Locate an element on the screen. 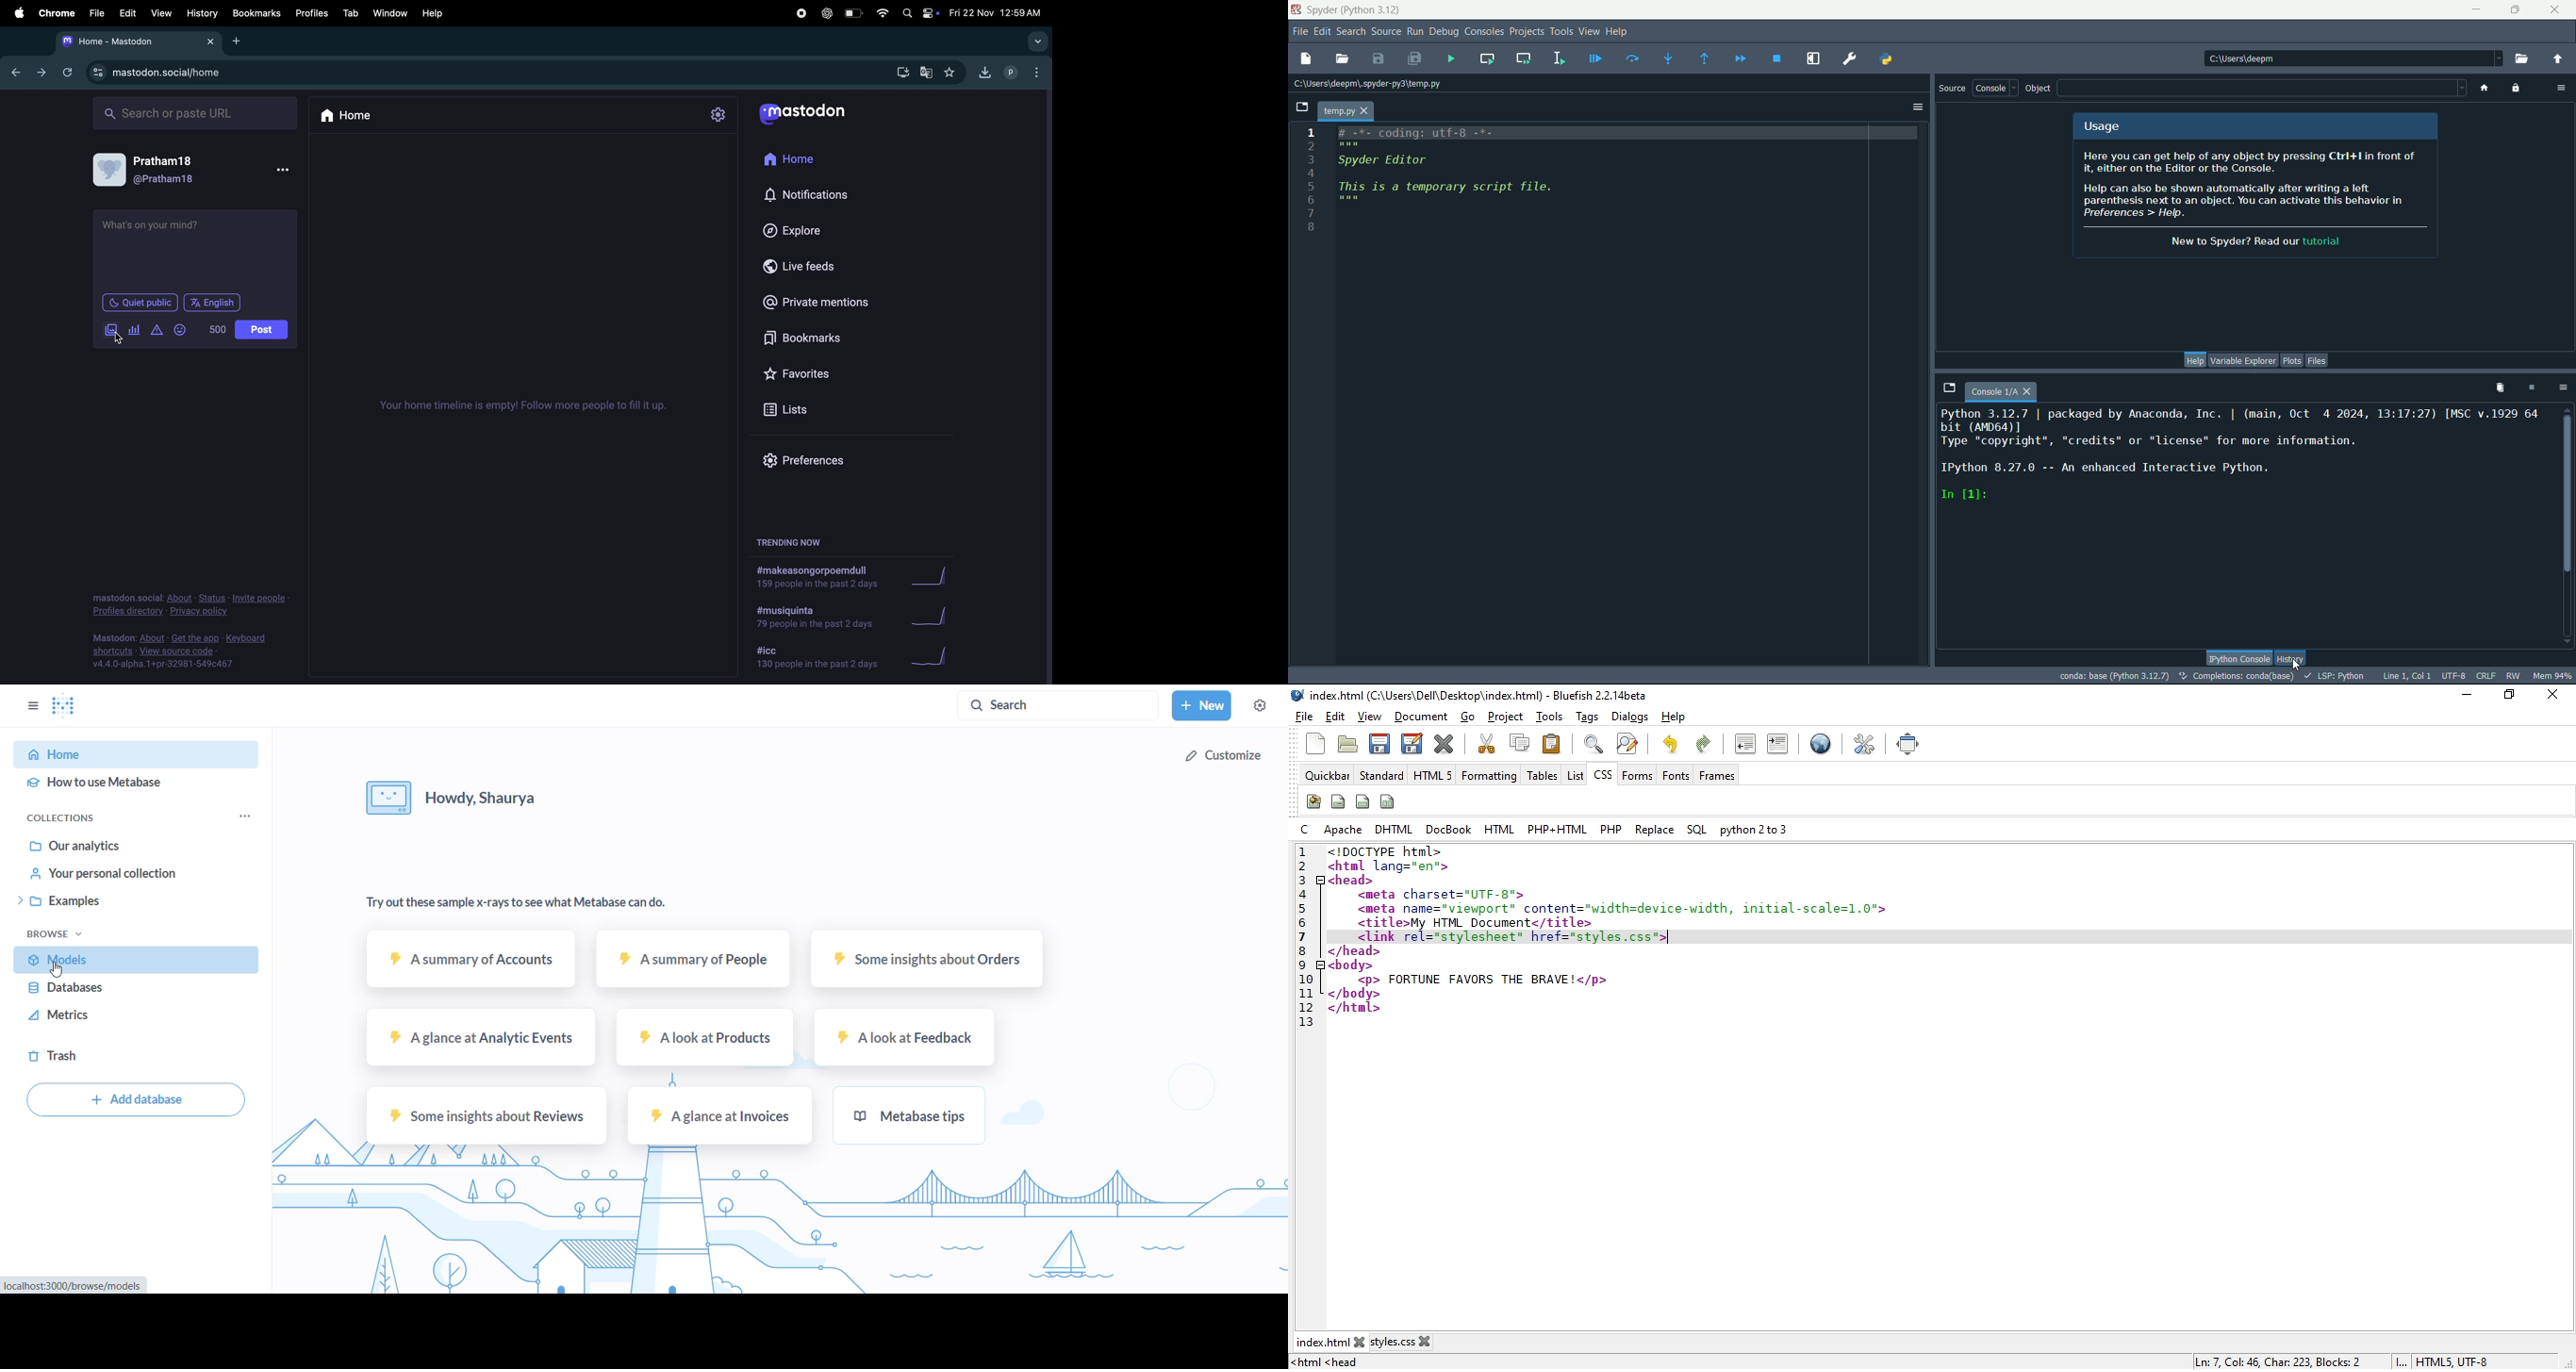 The height and width of the screenshot is (1372, 2576). browse working directory is located at coordinates (2526, 58).